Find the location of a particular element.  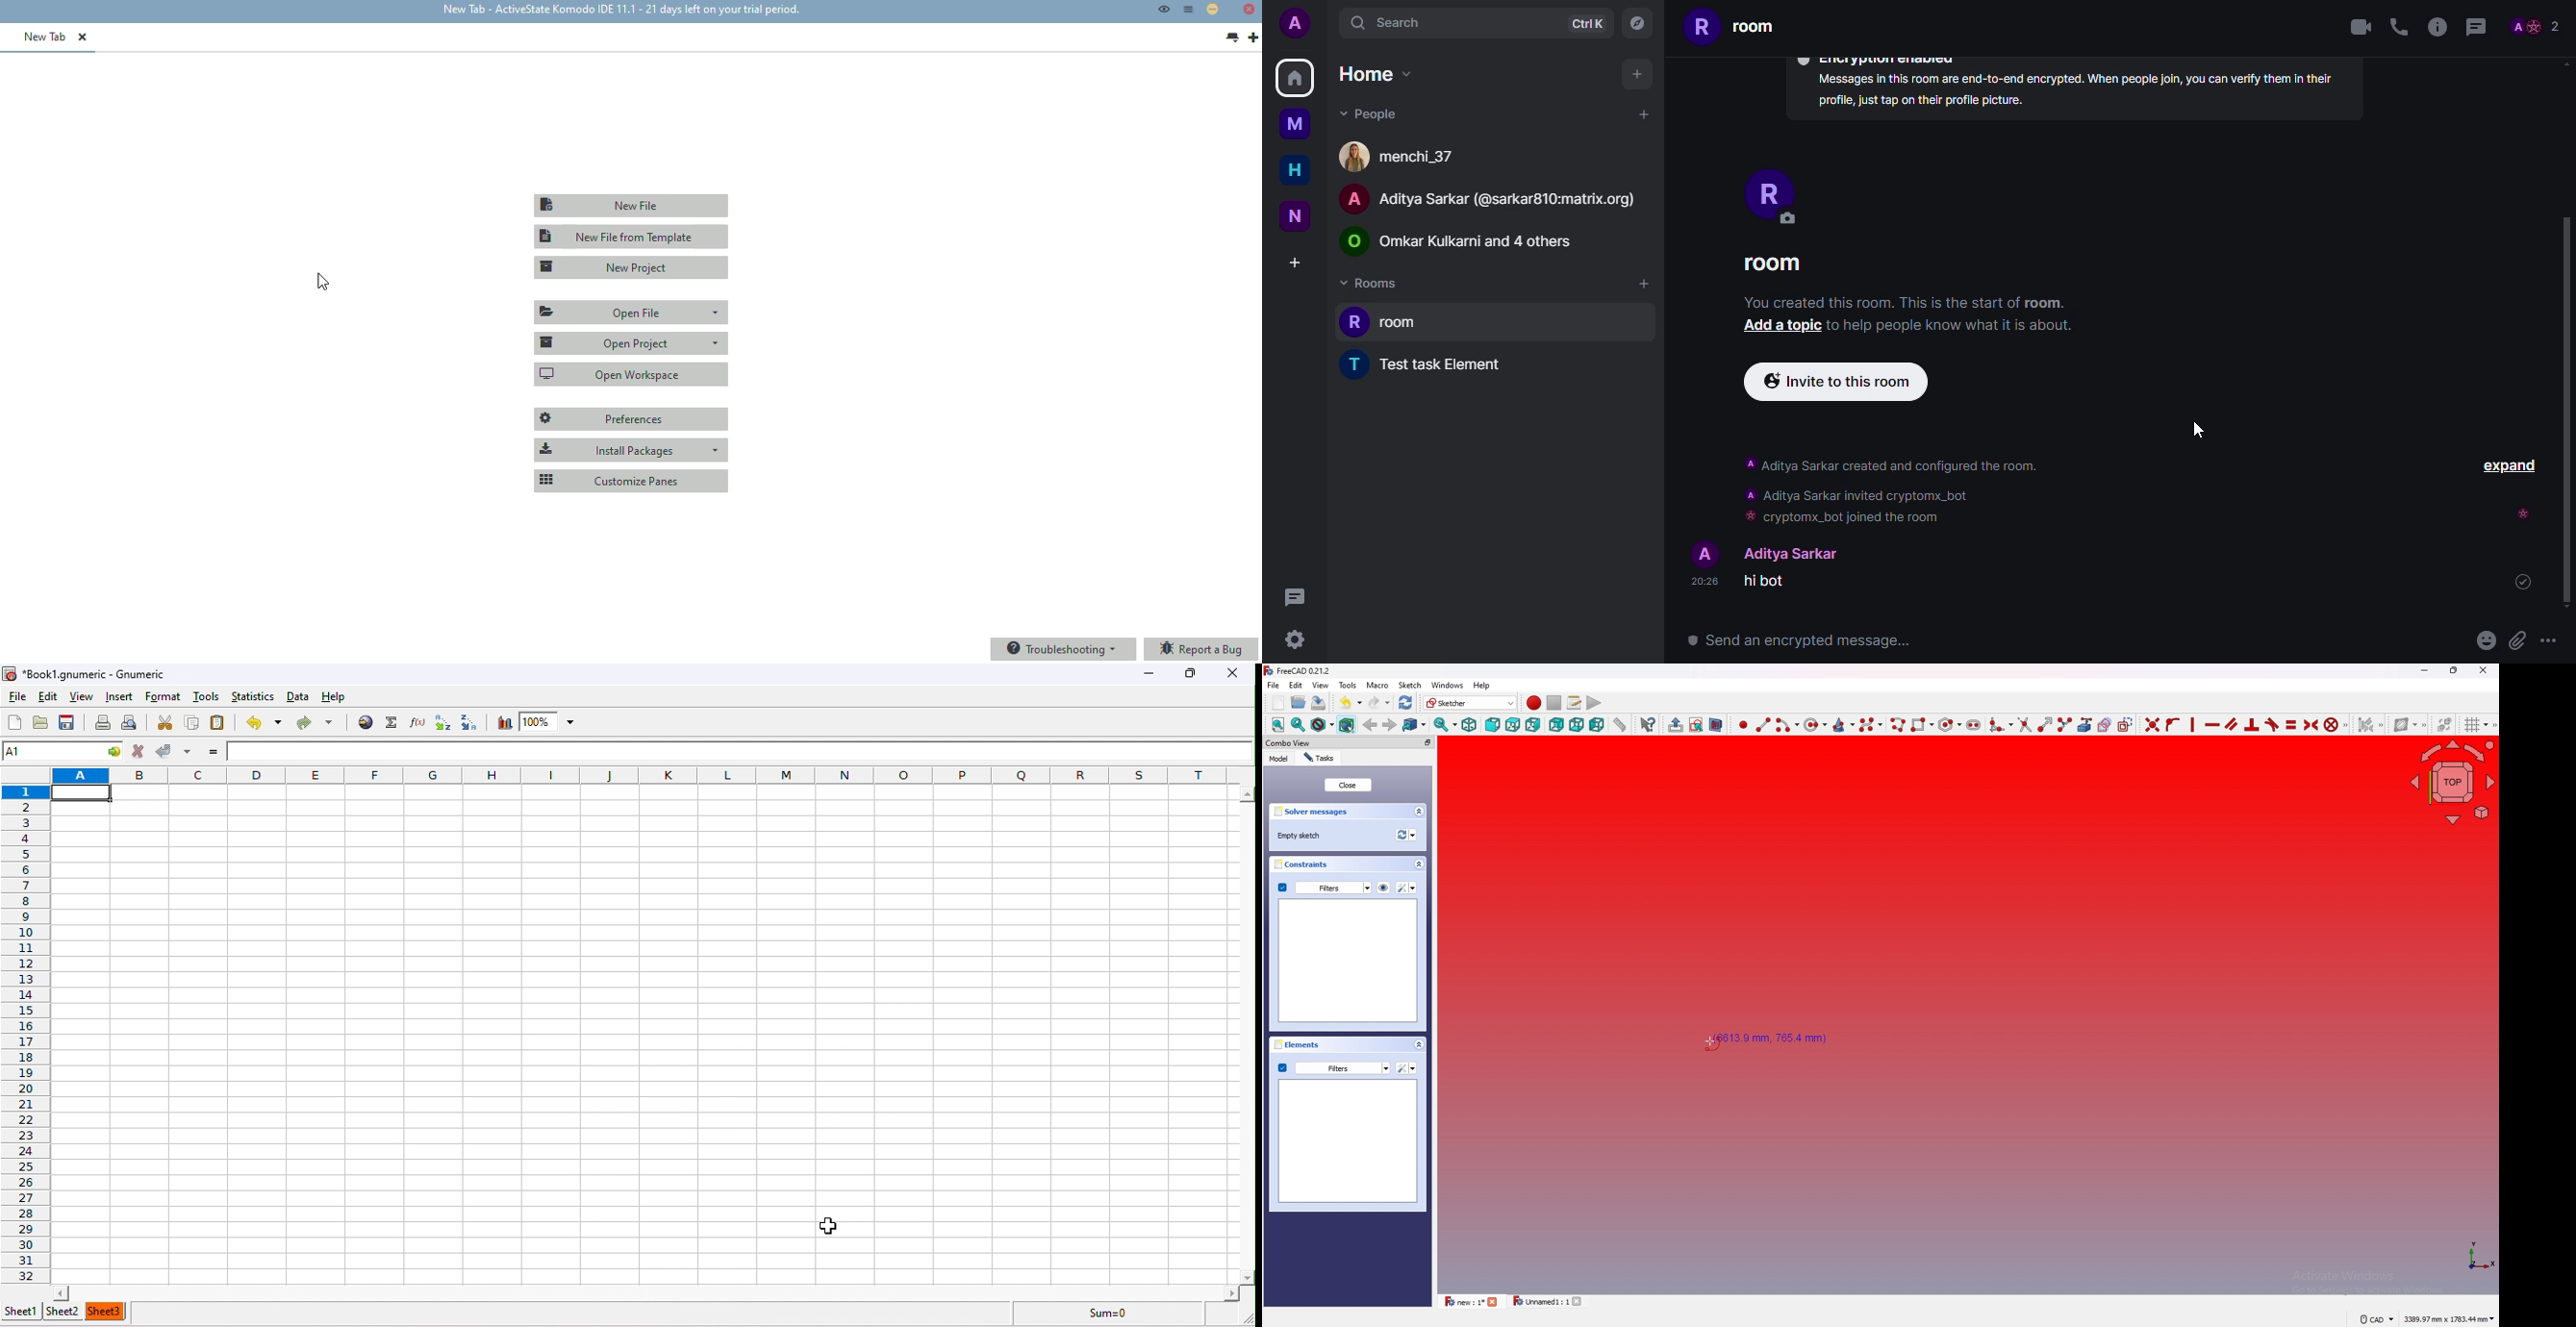

filters is located at coordinates (1334, 1067).